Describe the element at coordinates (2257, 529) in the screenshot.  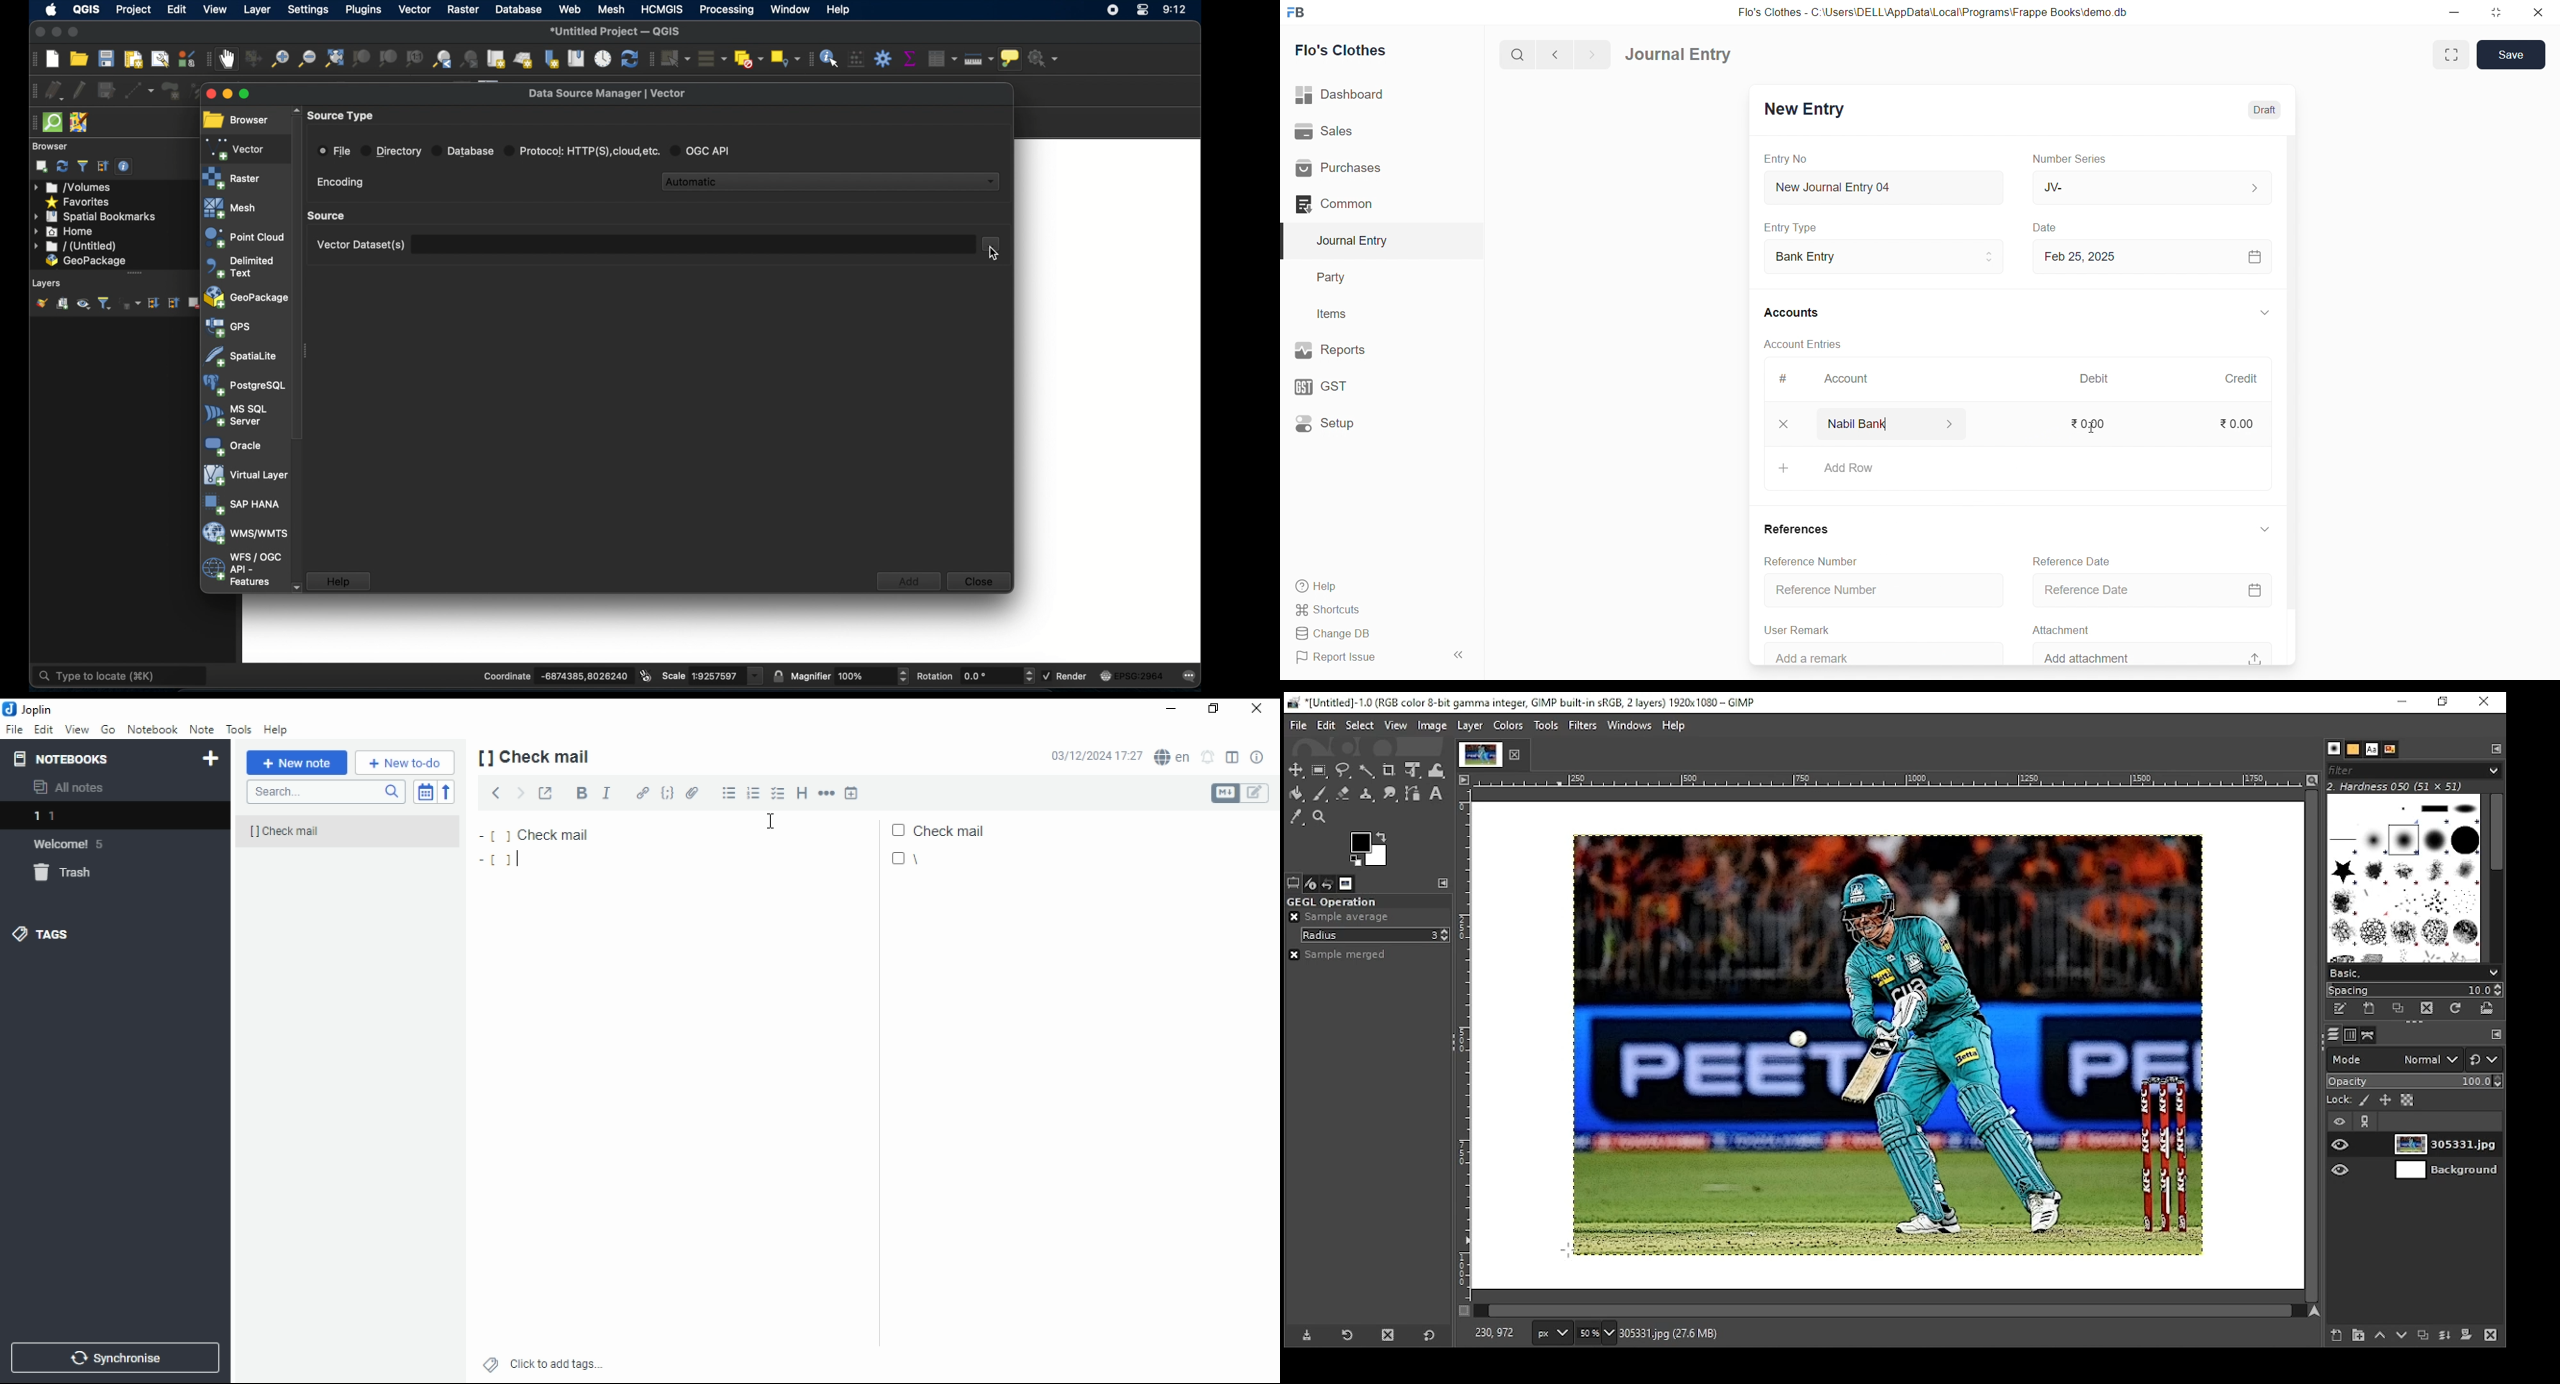
I see `Expand/collapse` at that location.